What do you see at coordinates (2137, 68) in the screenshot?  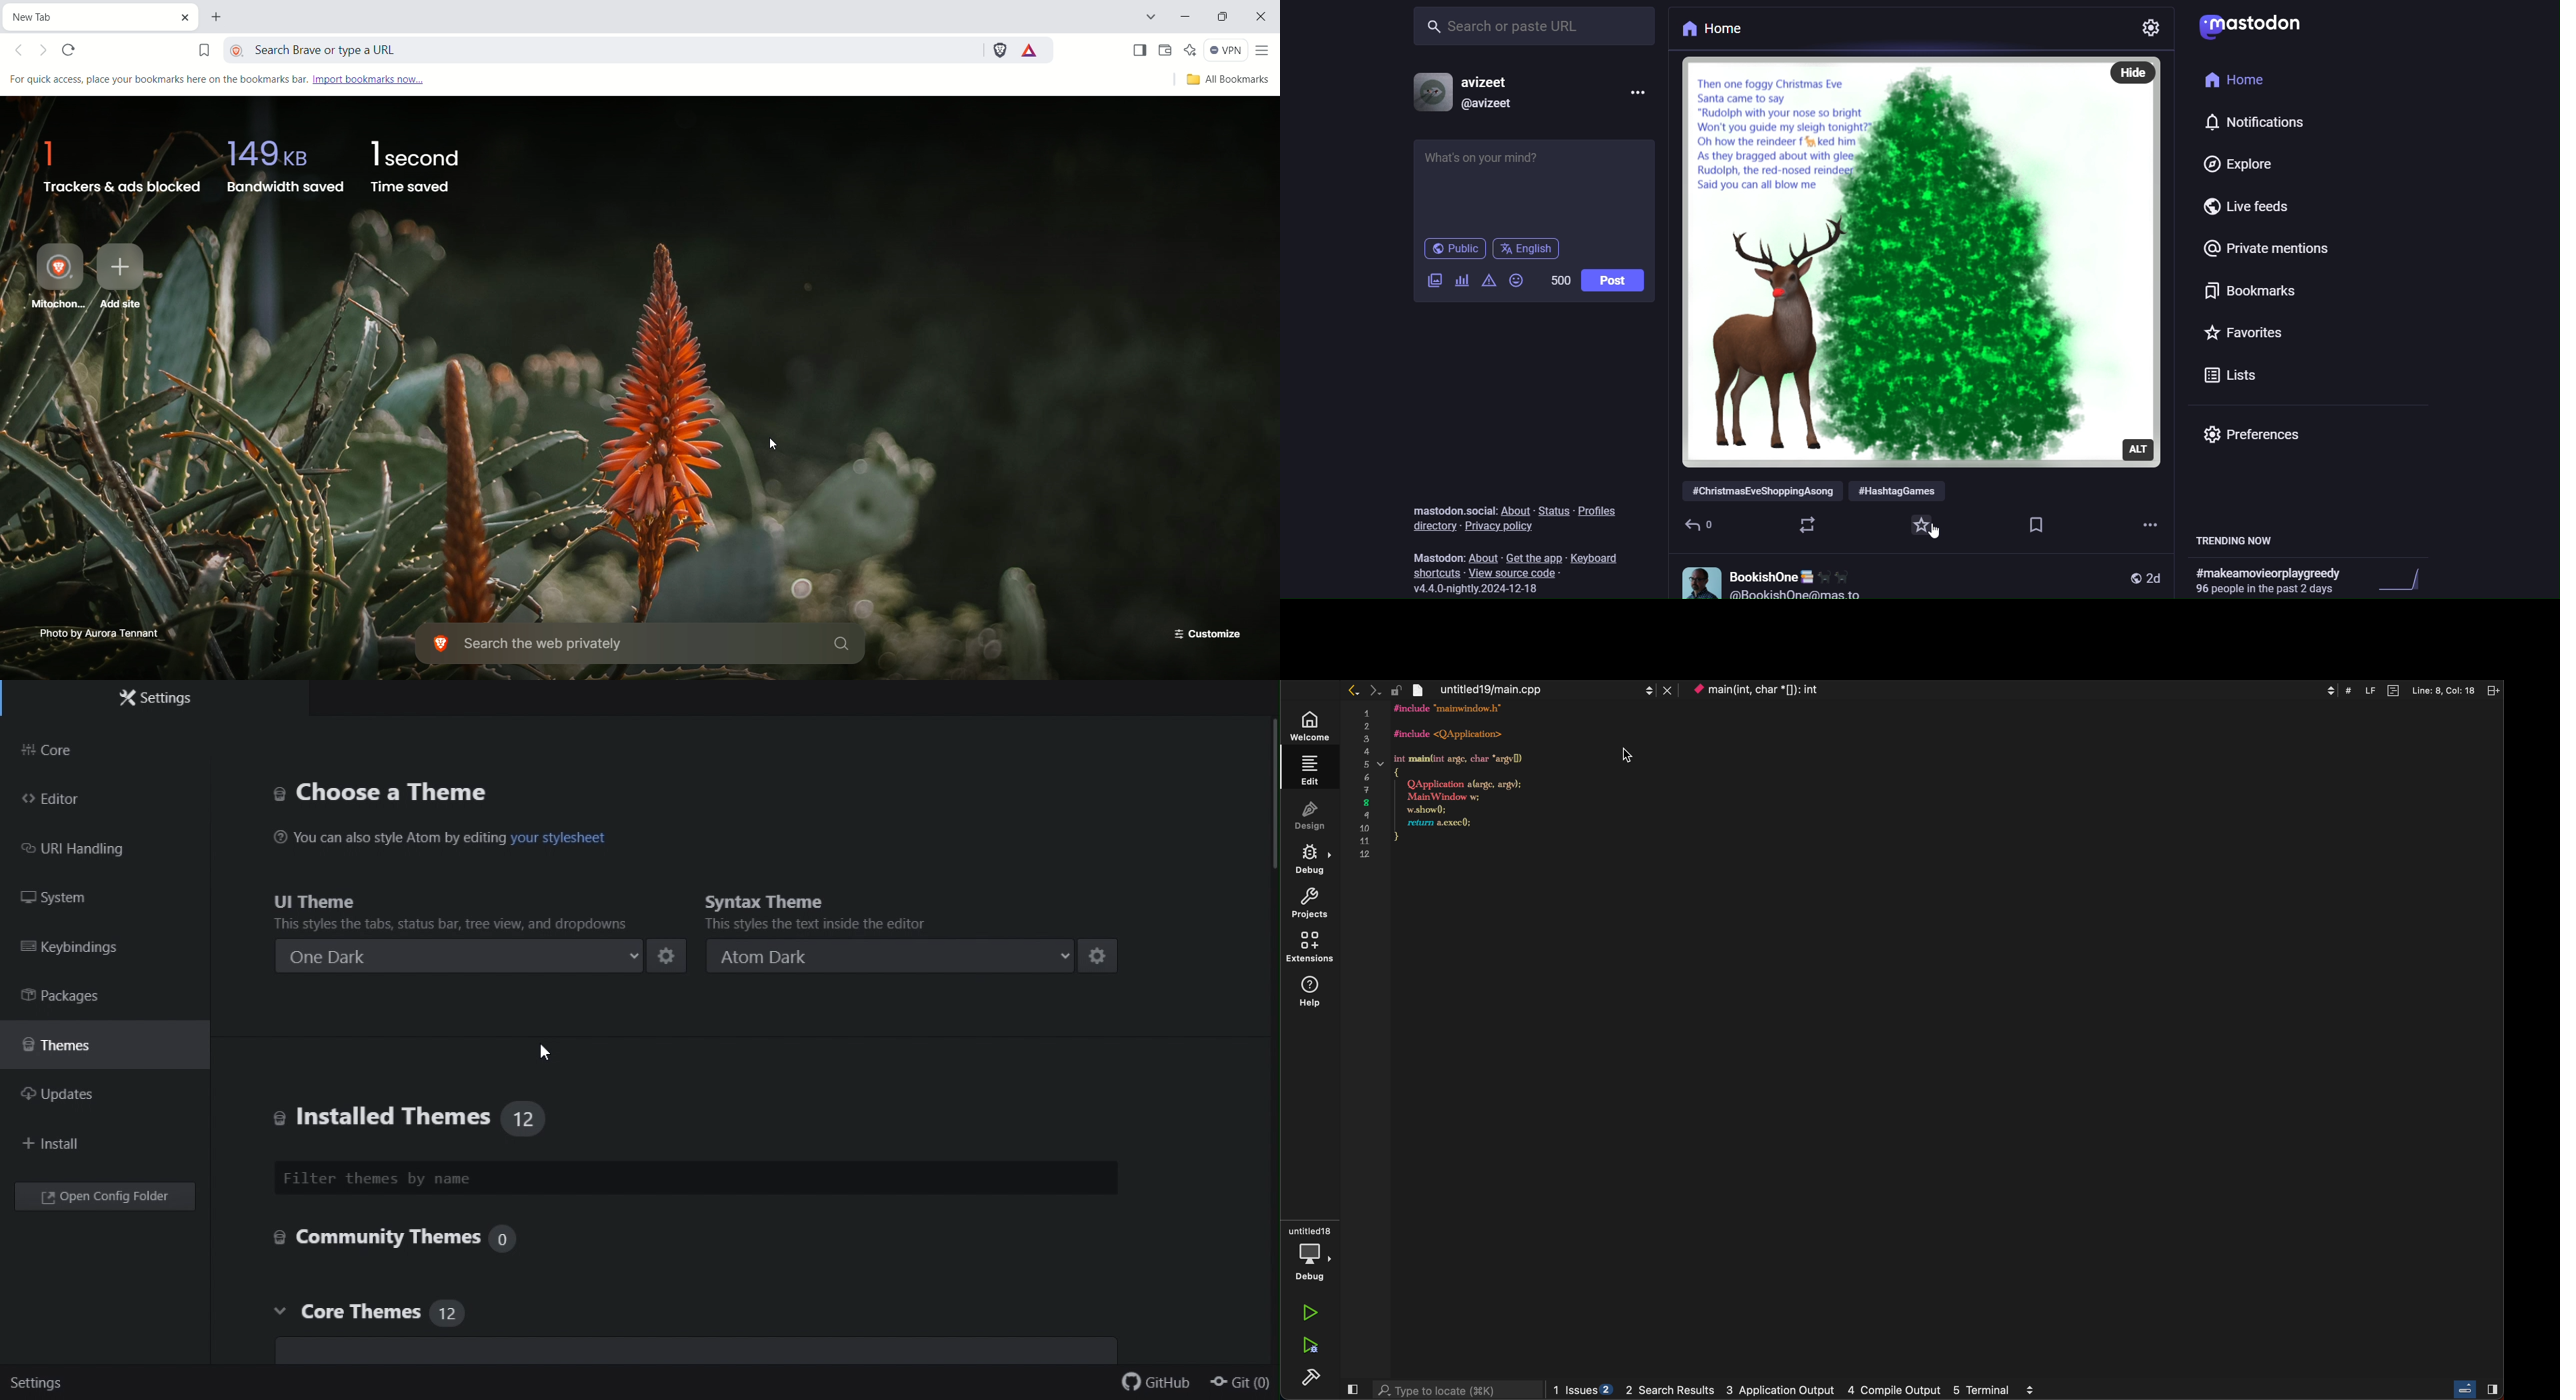 I see `hide` at bounding box center [2137, 68].